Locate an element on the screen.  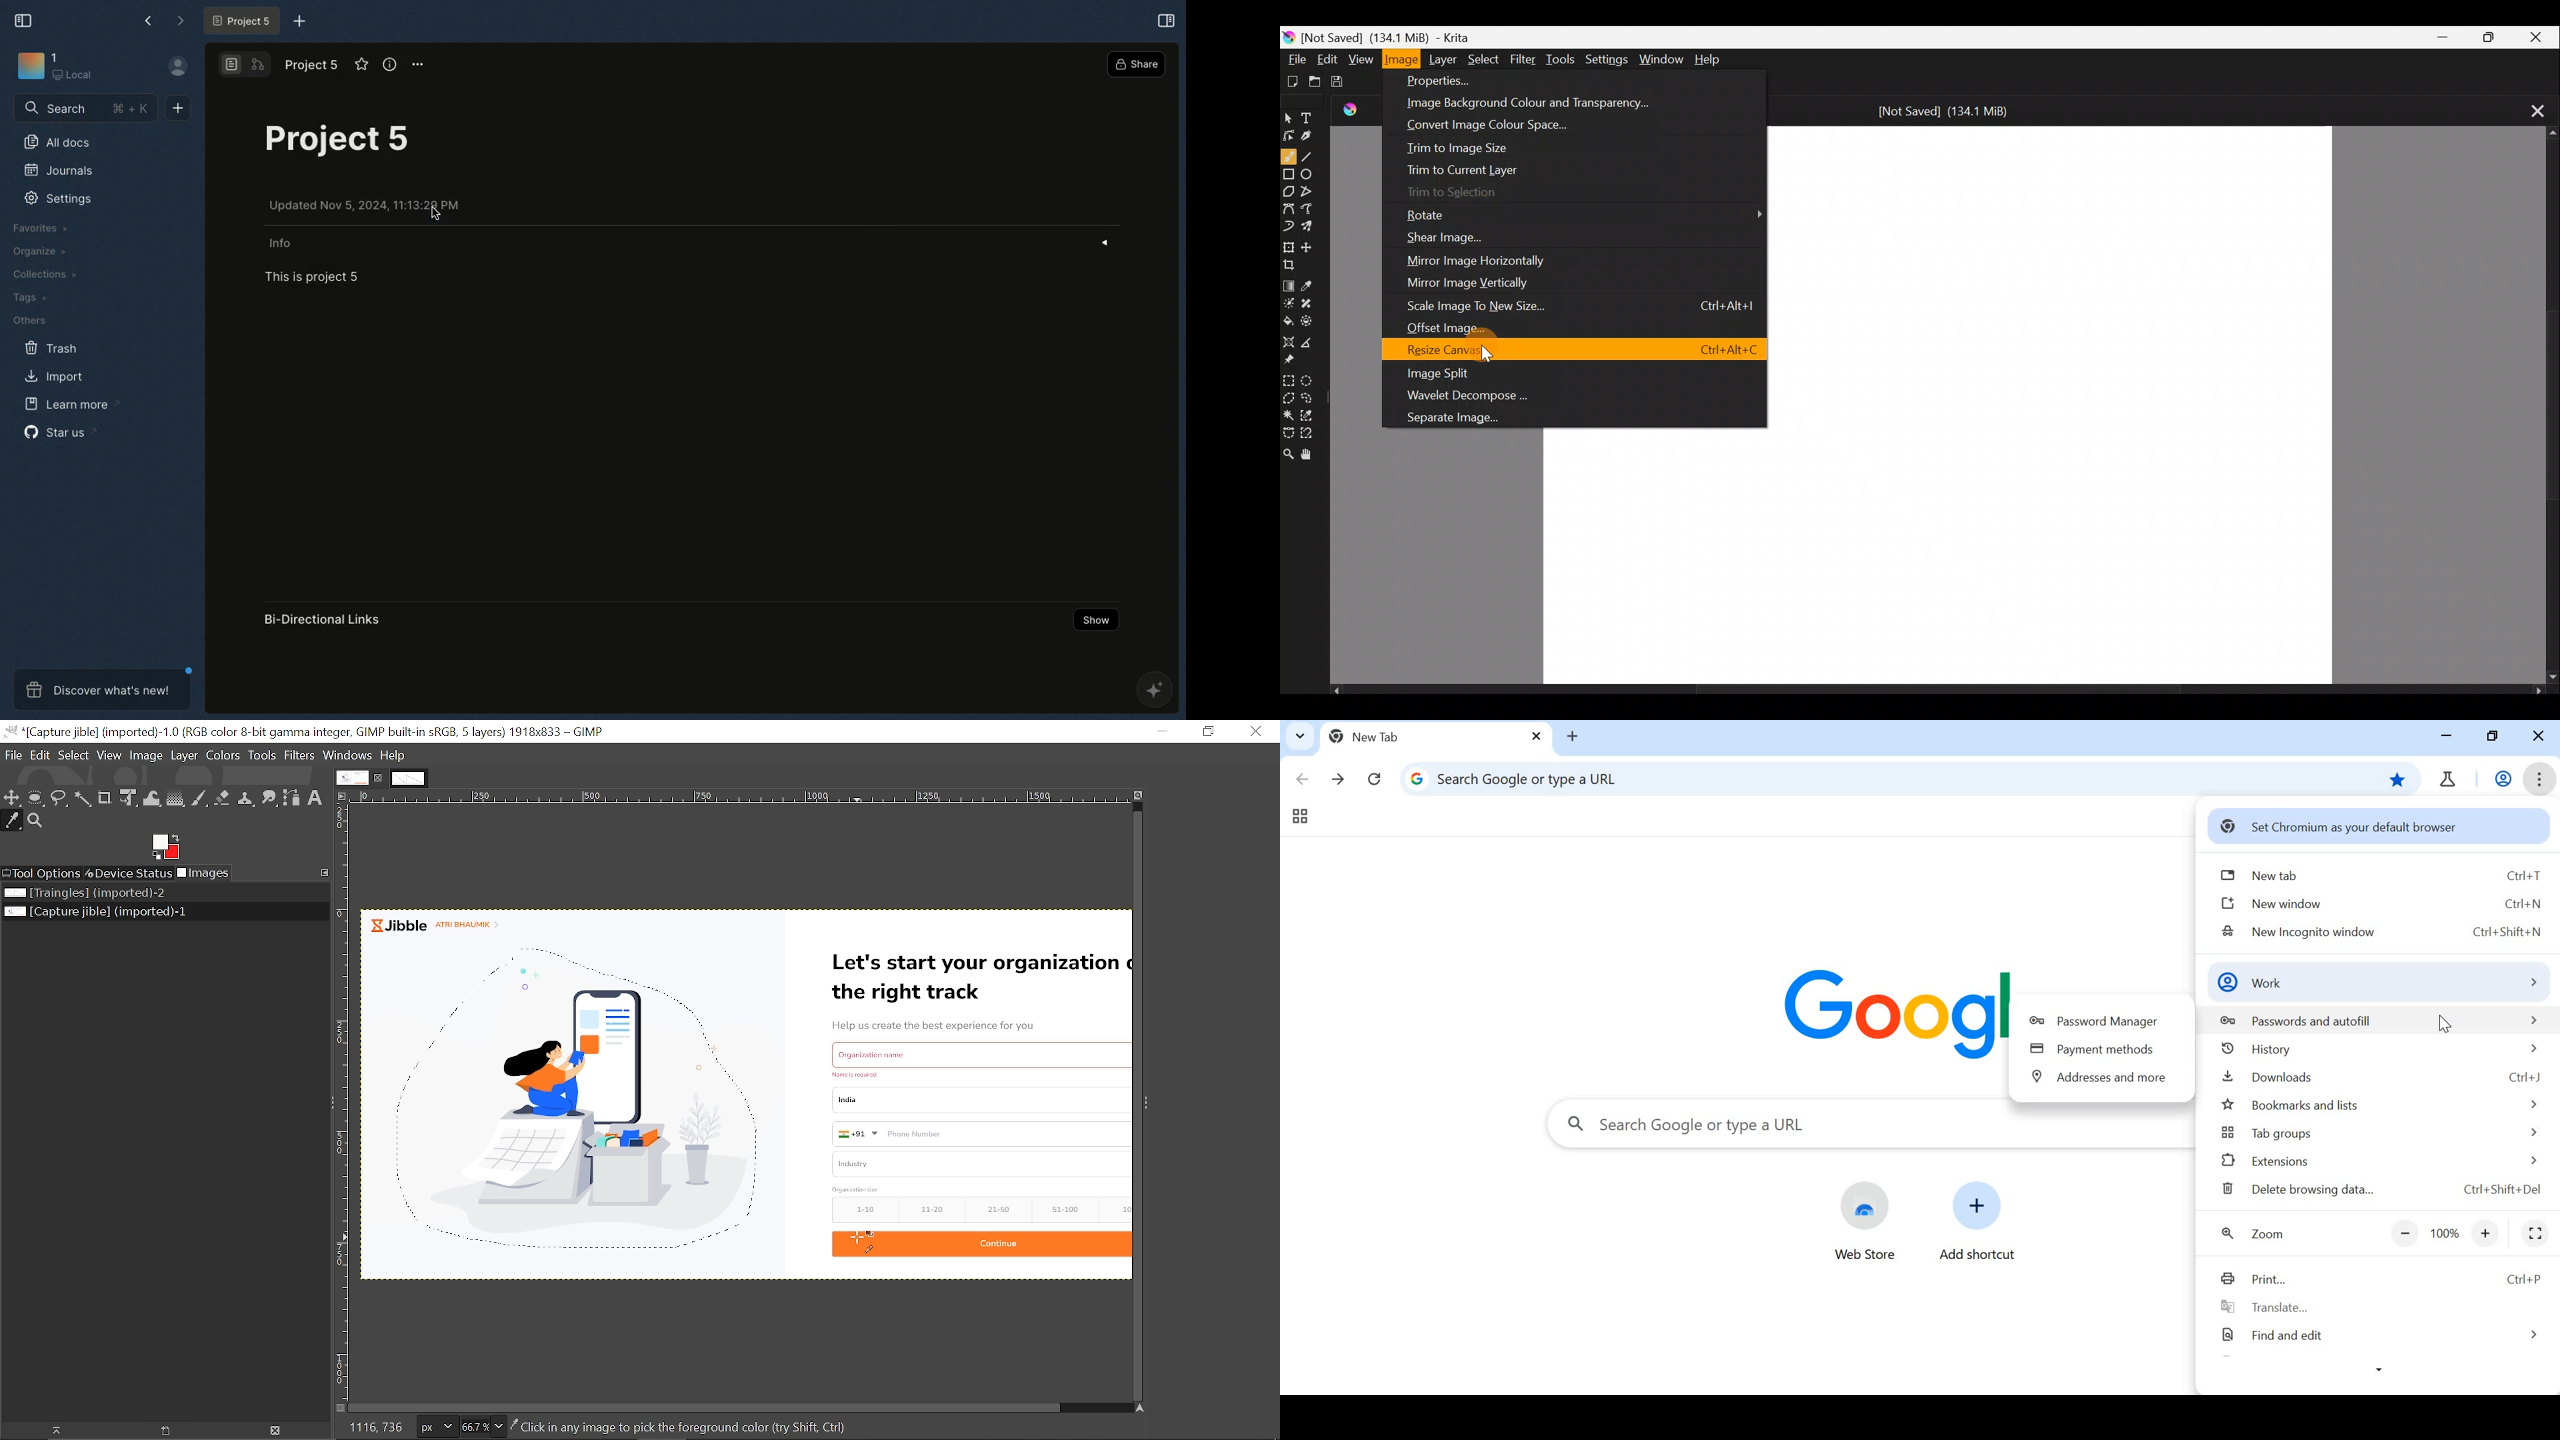
Trim to image size is located at coordinates (1481, 145).